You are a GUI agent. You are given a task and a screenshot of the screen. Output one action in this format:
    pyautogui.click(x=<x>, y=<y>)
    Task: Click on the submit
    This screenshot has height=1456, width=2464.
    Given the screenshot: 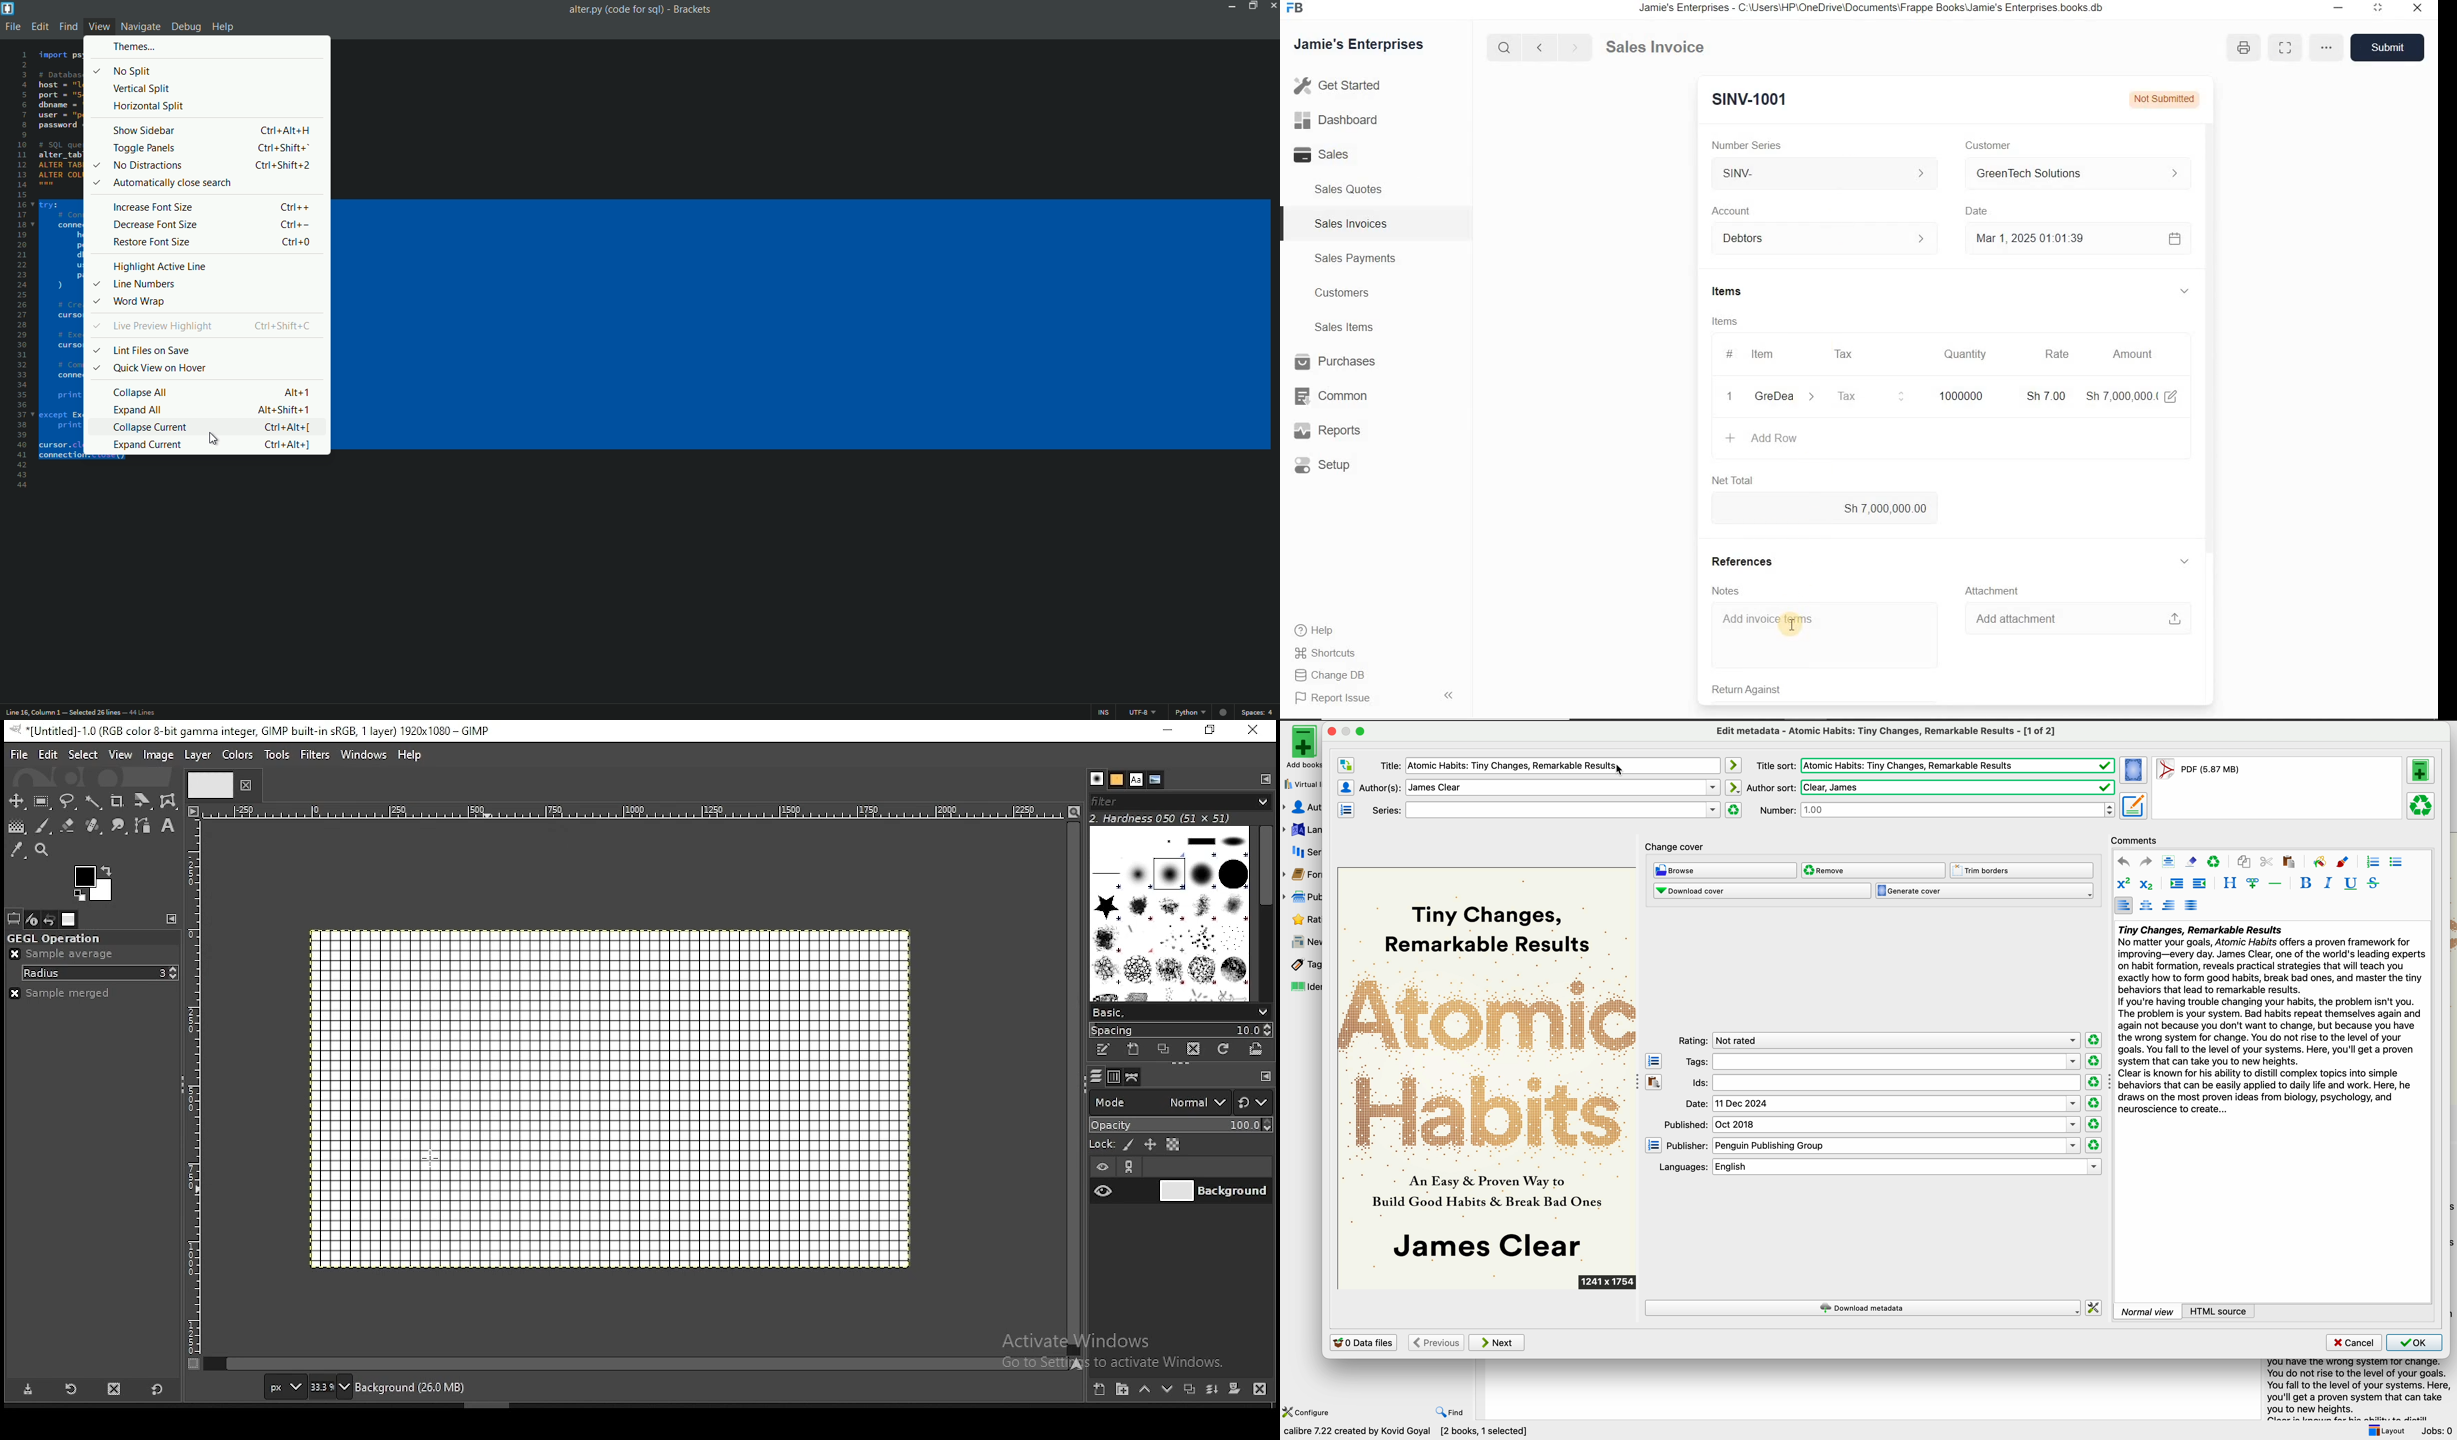 What is the action you would take?
    pyautogui.click(x=2390, y=47)
    